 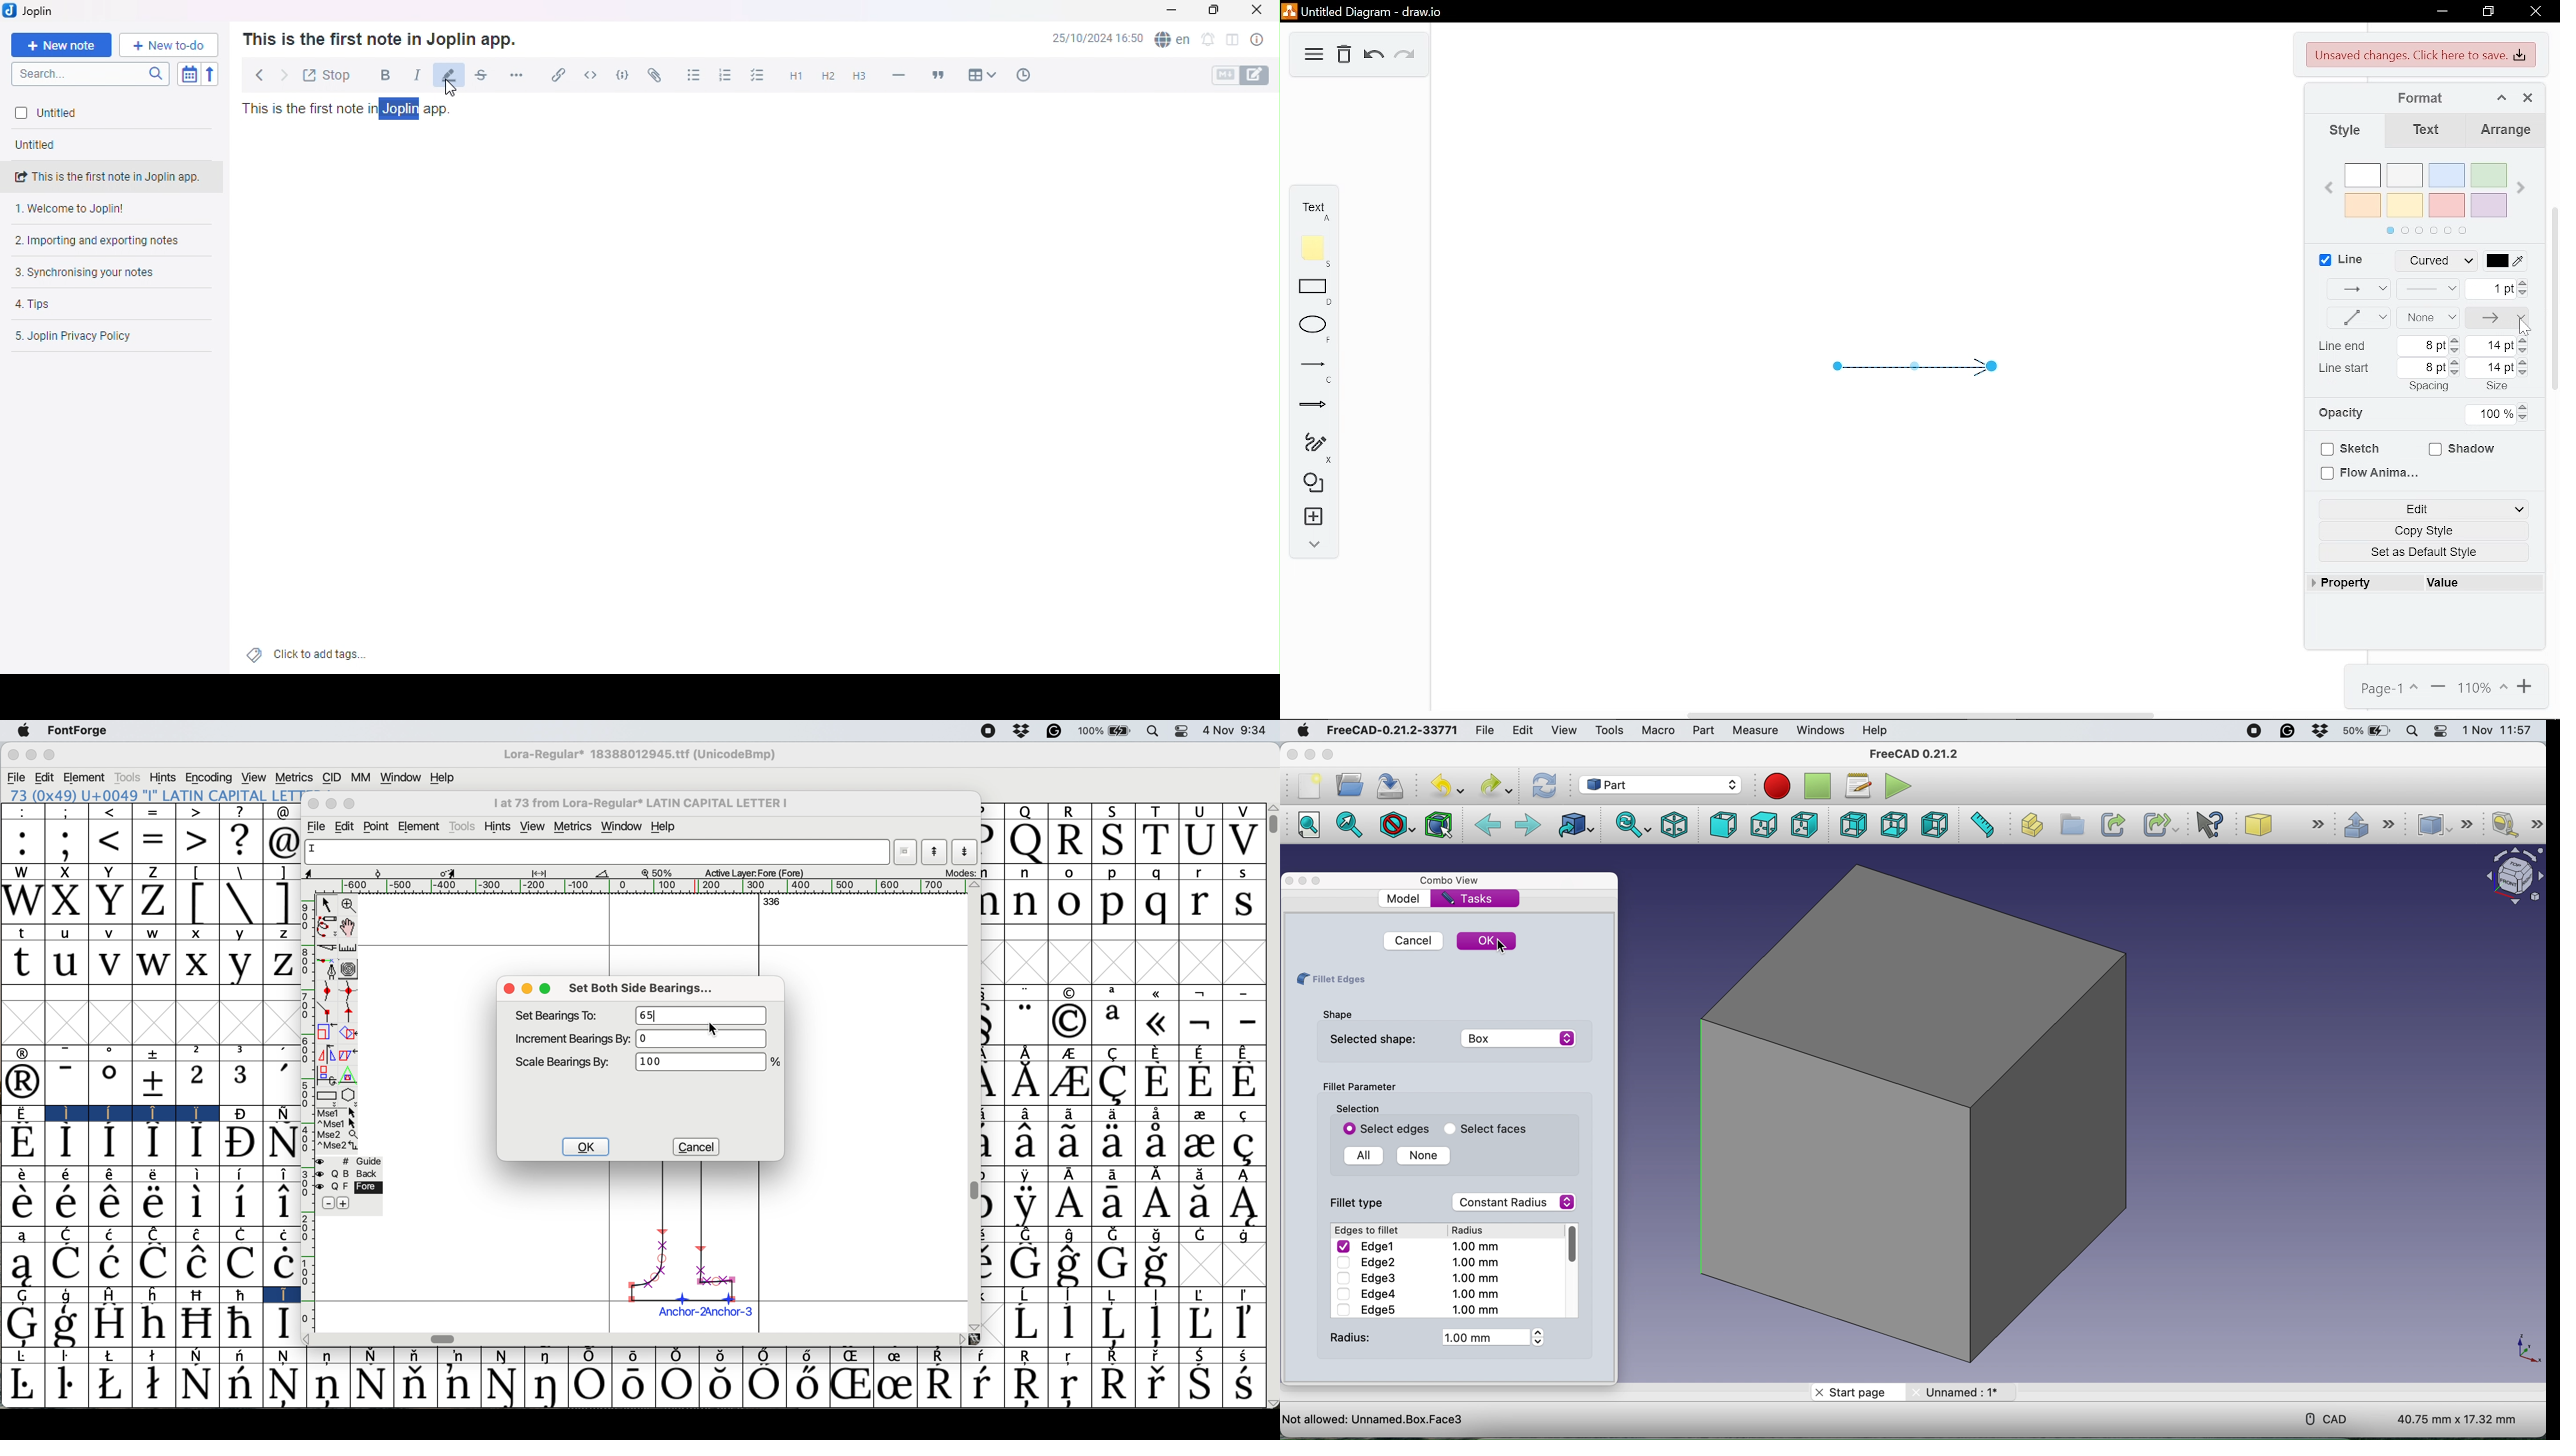 What do you see at coordinates (197, 873) in the screenshot?
I see `[` at bounding box center [197, 873].